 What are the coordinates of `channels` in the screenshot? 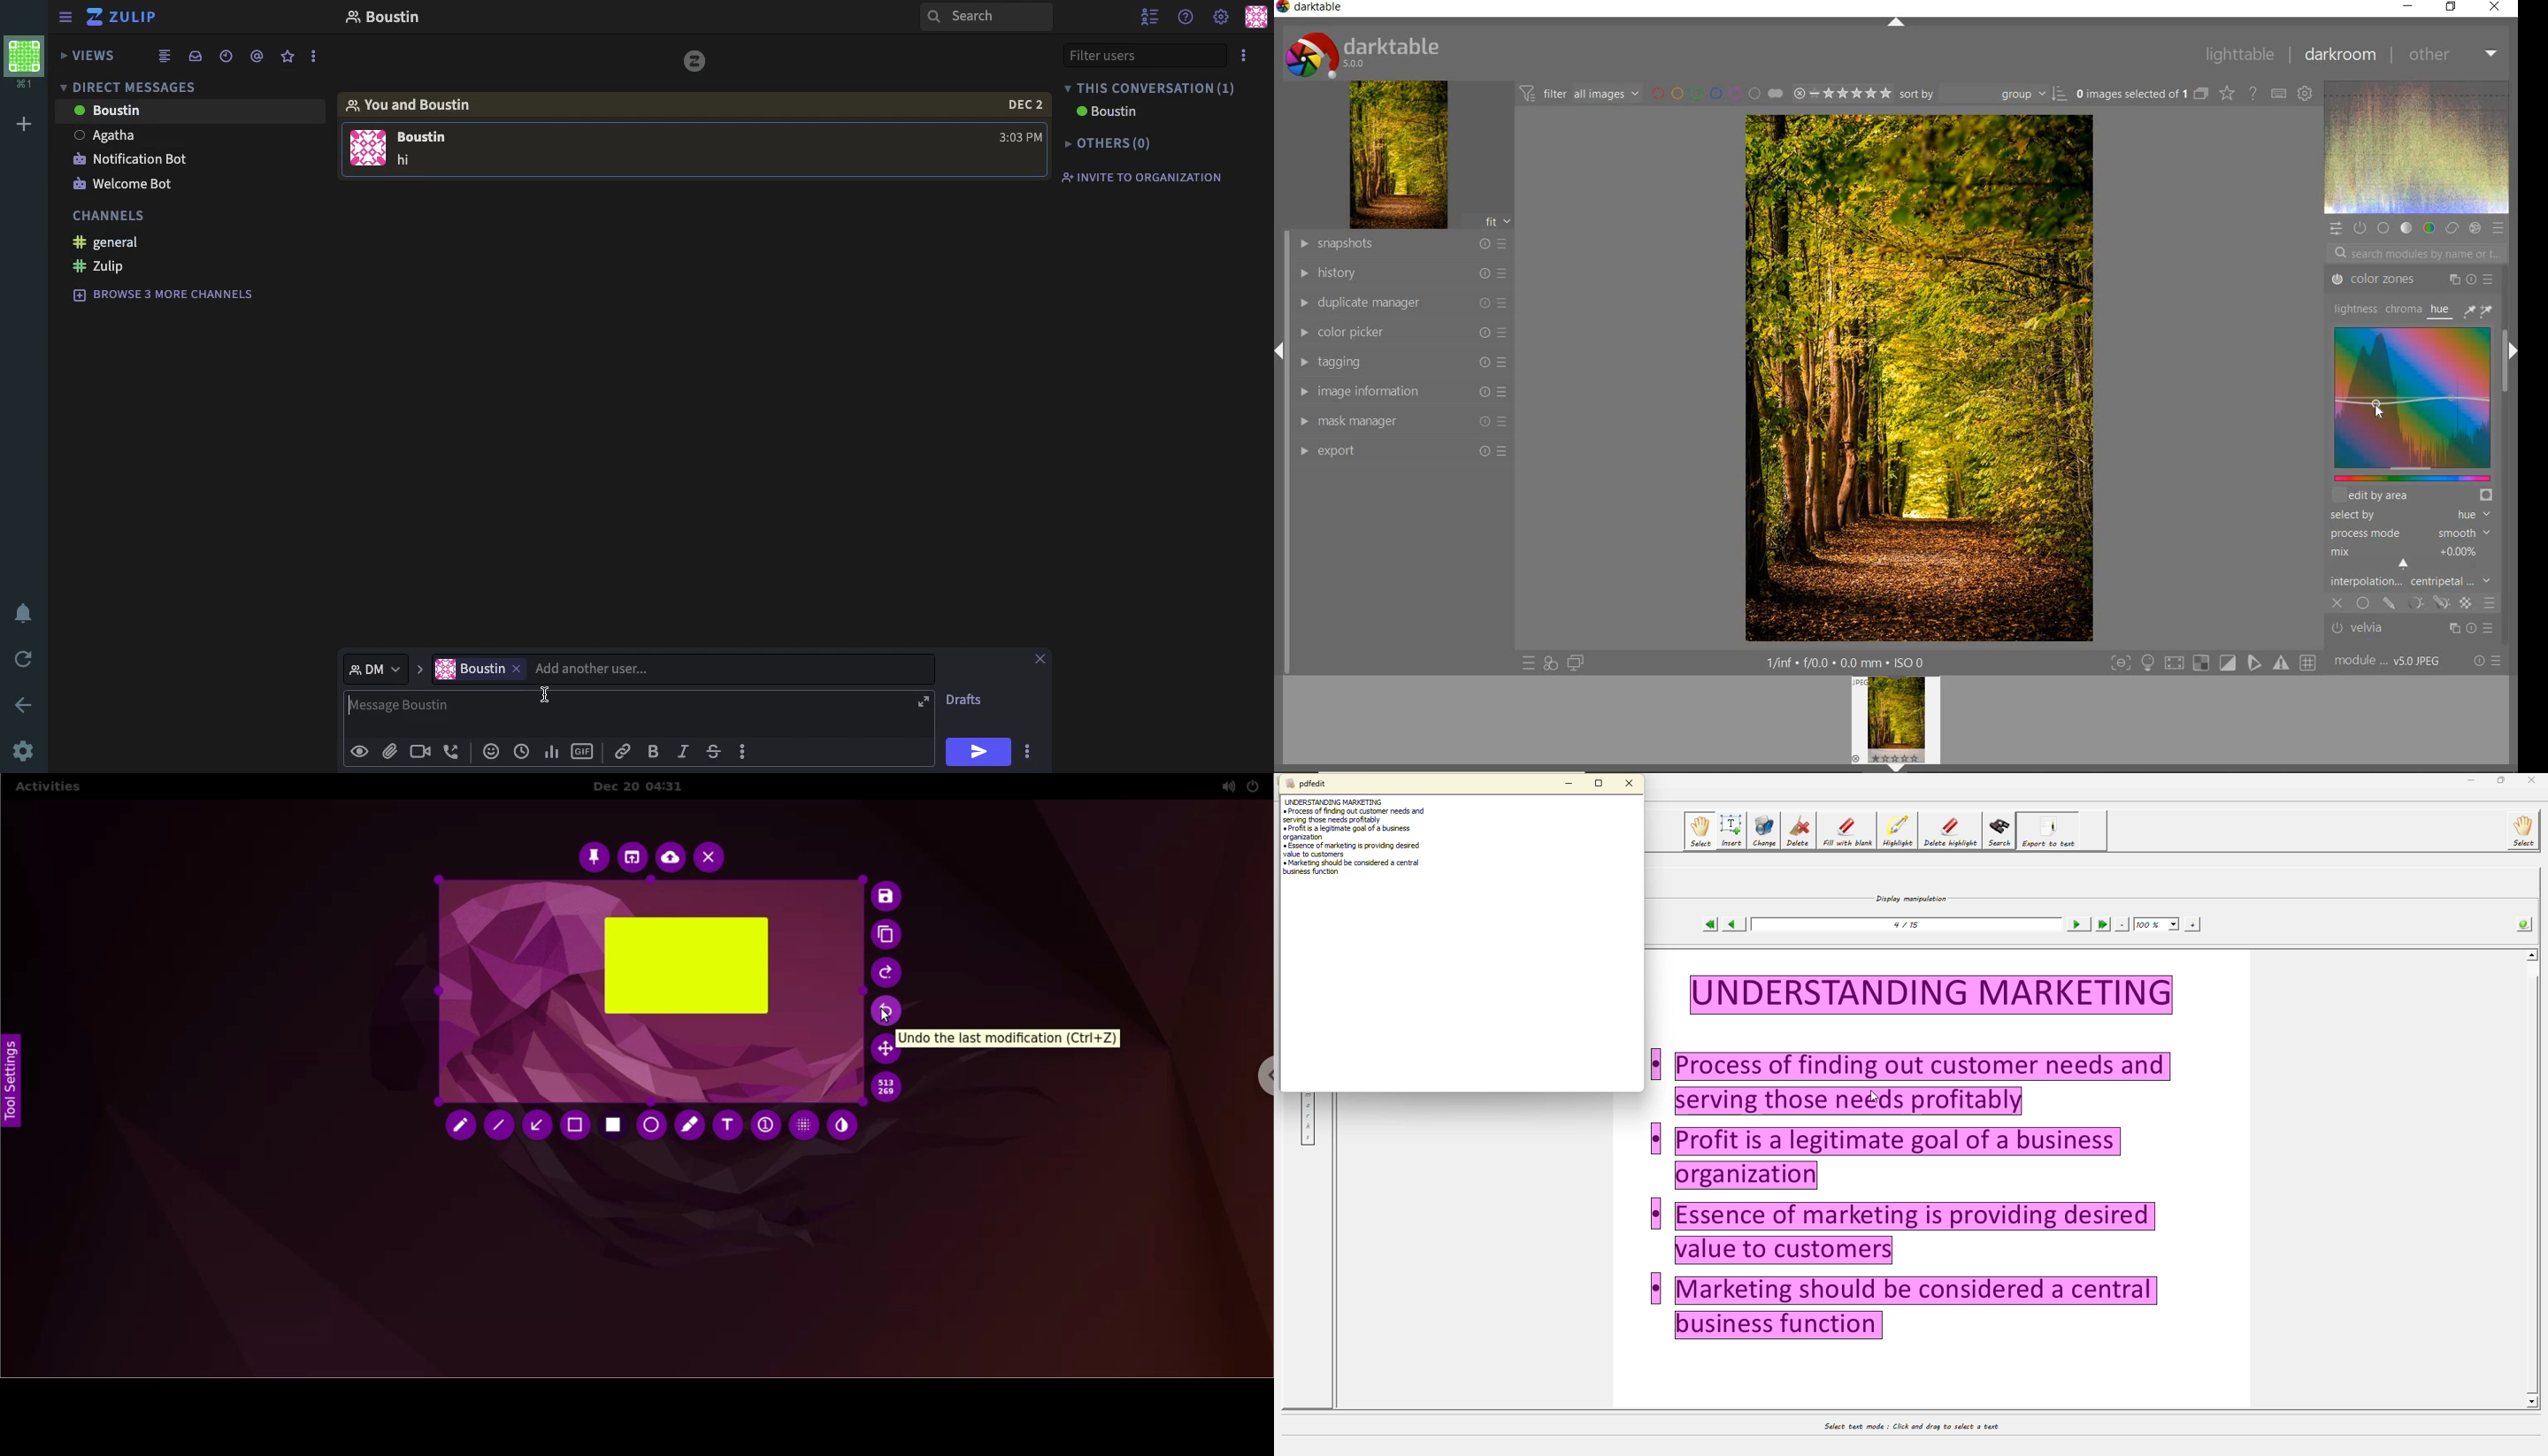 It's located at (109, 218).